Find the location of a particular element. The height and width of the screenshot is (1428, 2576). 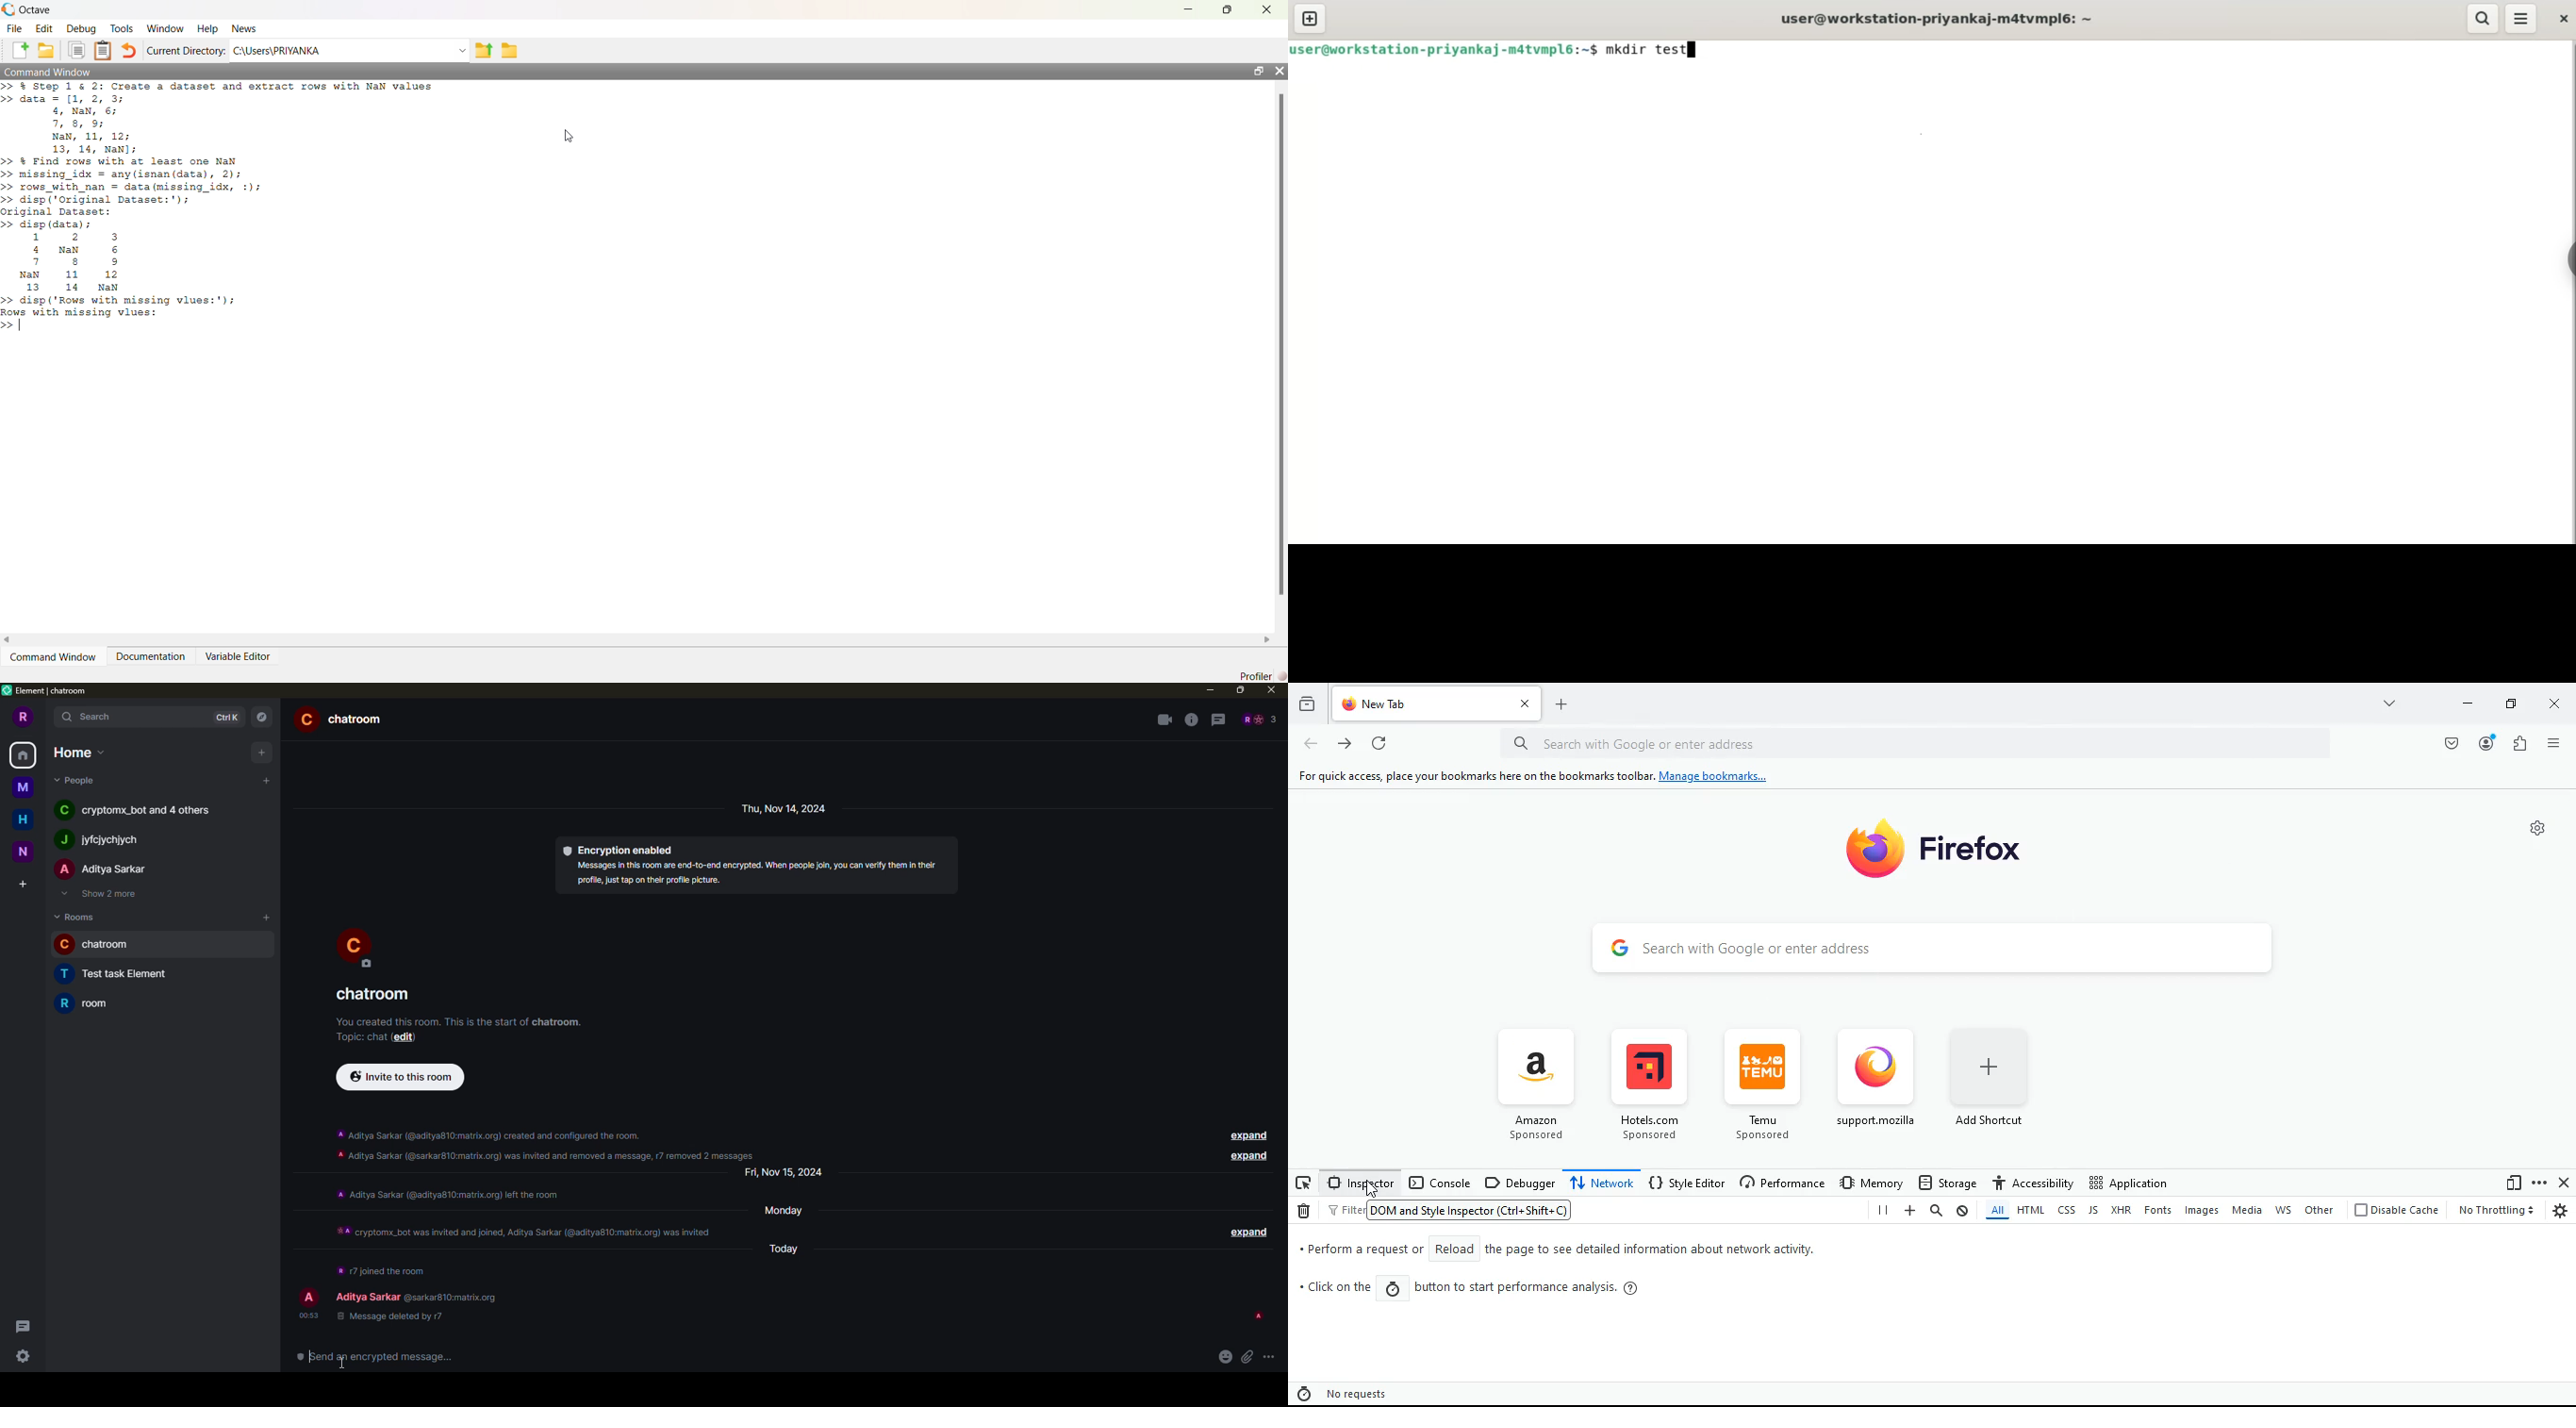

Help is located at coordinates (207, 30).